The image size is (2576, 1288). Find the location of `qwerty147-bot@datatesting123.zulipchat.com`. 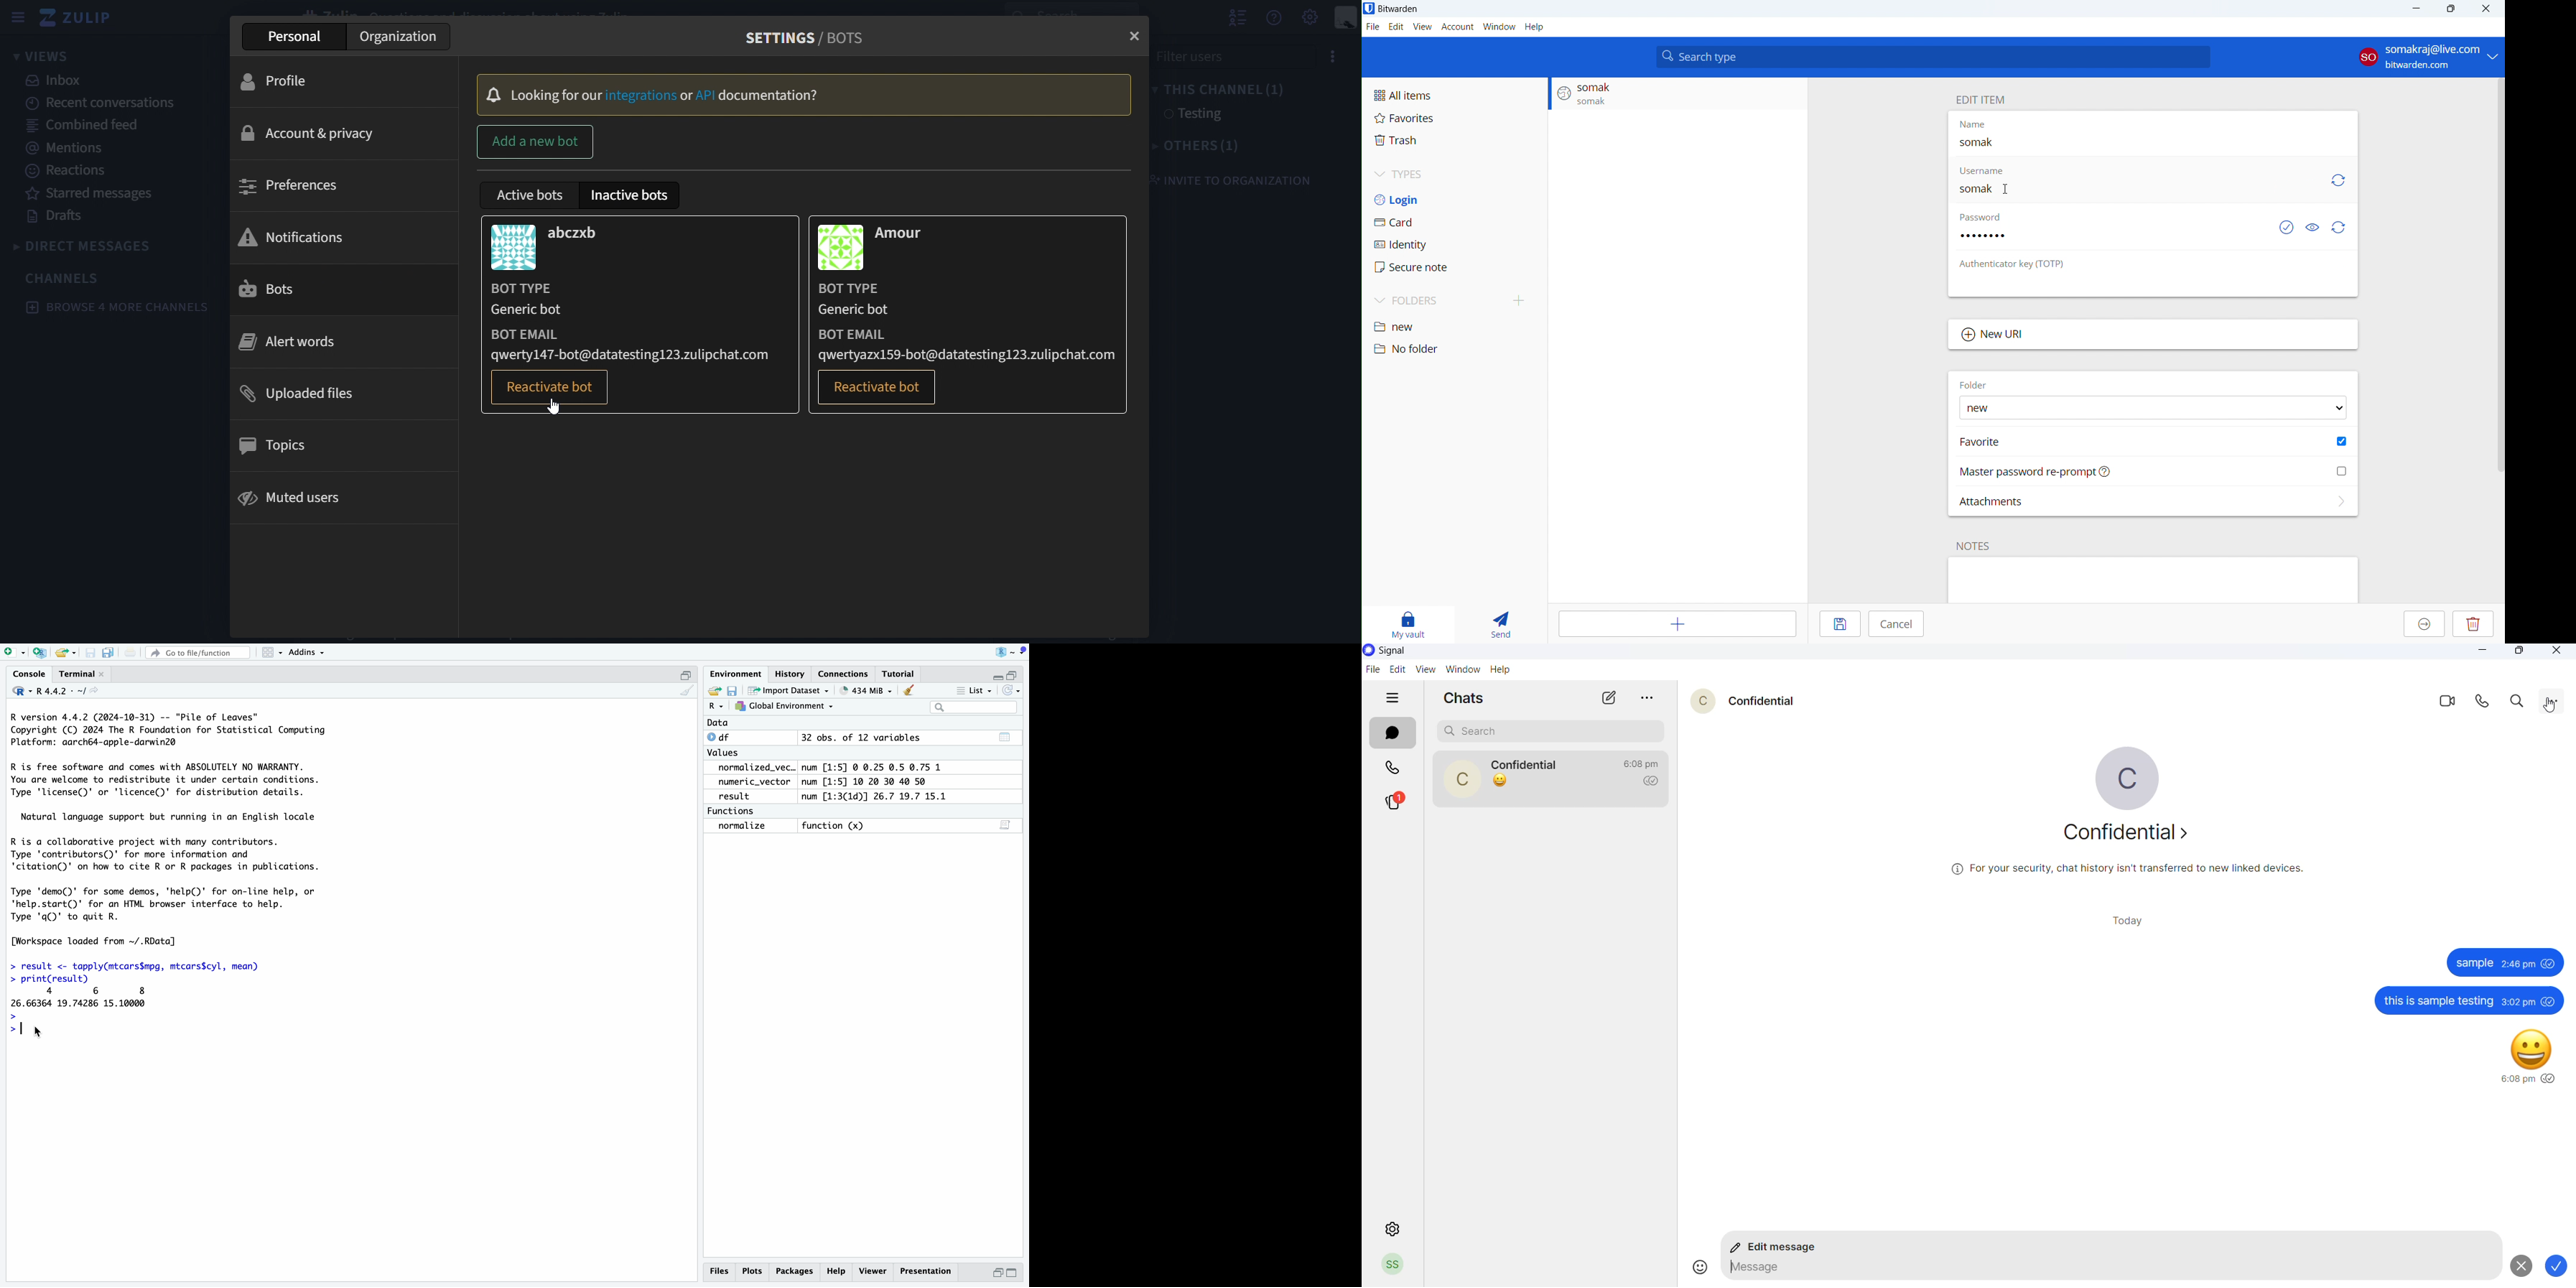

qwerty147-bot@datatesting123.zulipchat.com is located at coordinates (628, 356).